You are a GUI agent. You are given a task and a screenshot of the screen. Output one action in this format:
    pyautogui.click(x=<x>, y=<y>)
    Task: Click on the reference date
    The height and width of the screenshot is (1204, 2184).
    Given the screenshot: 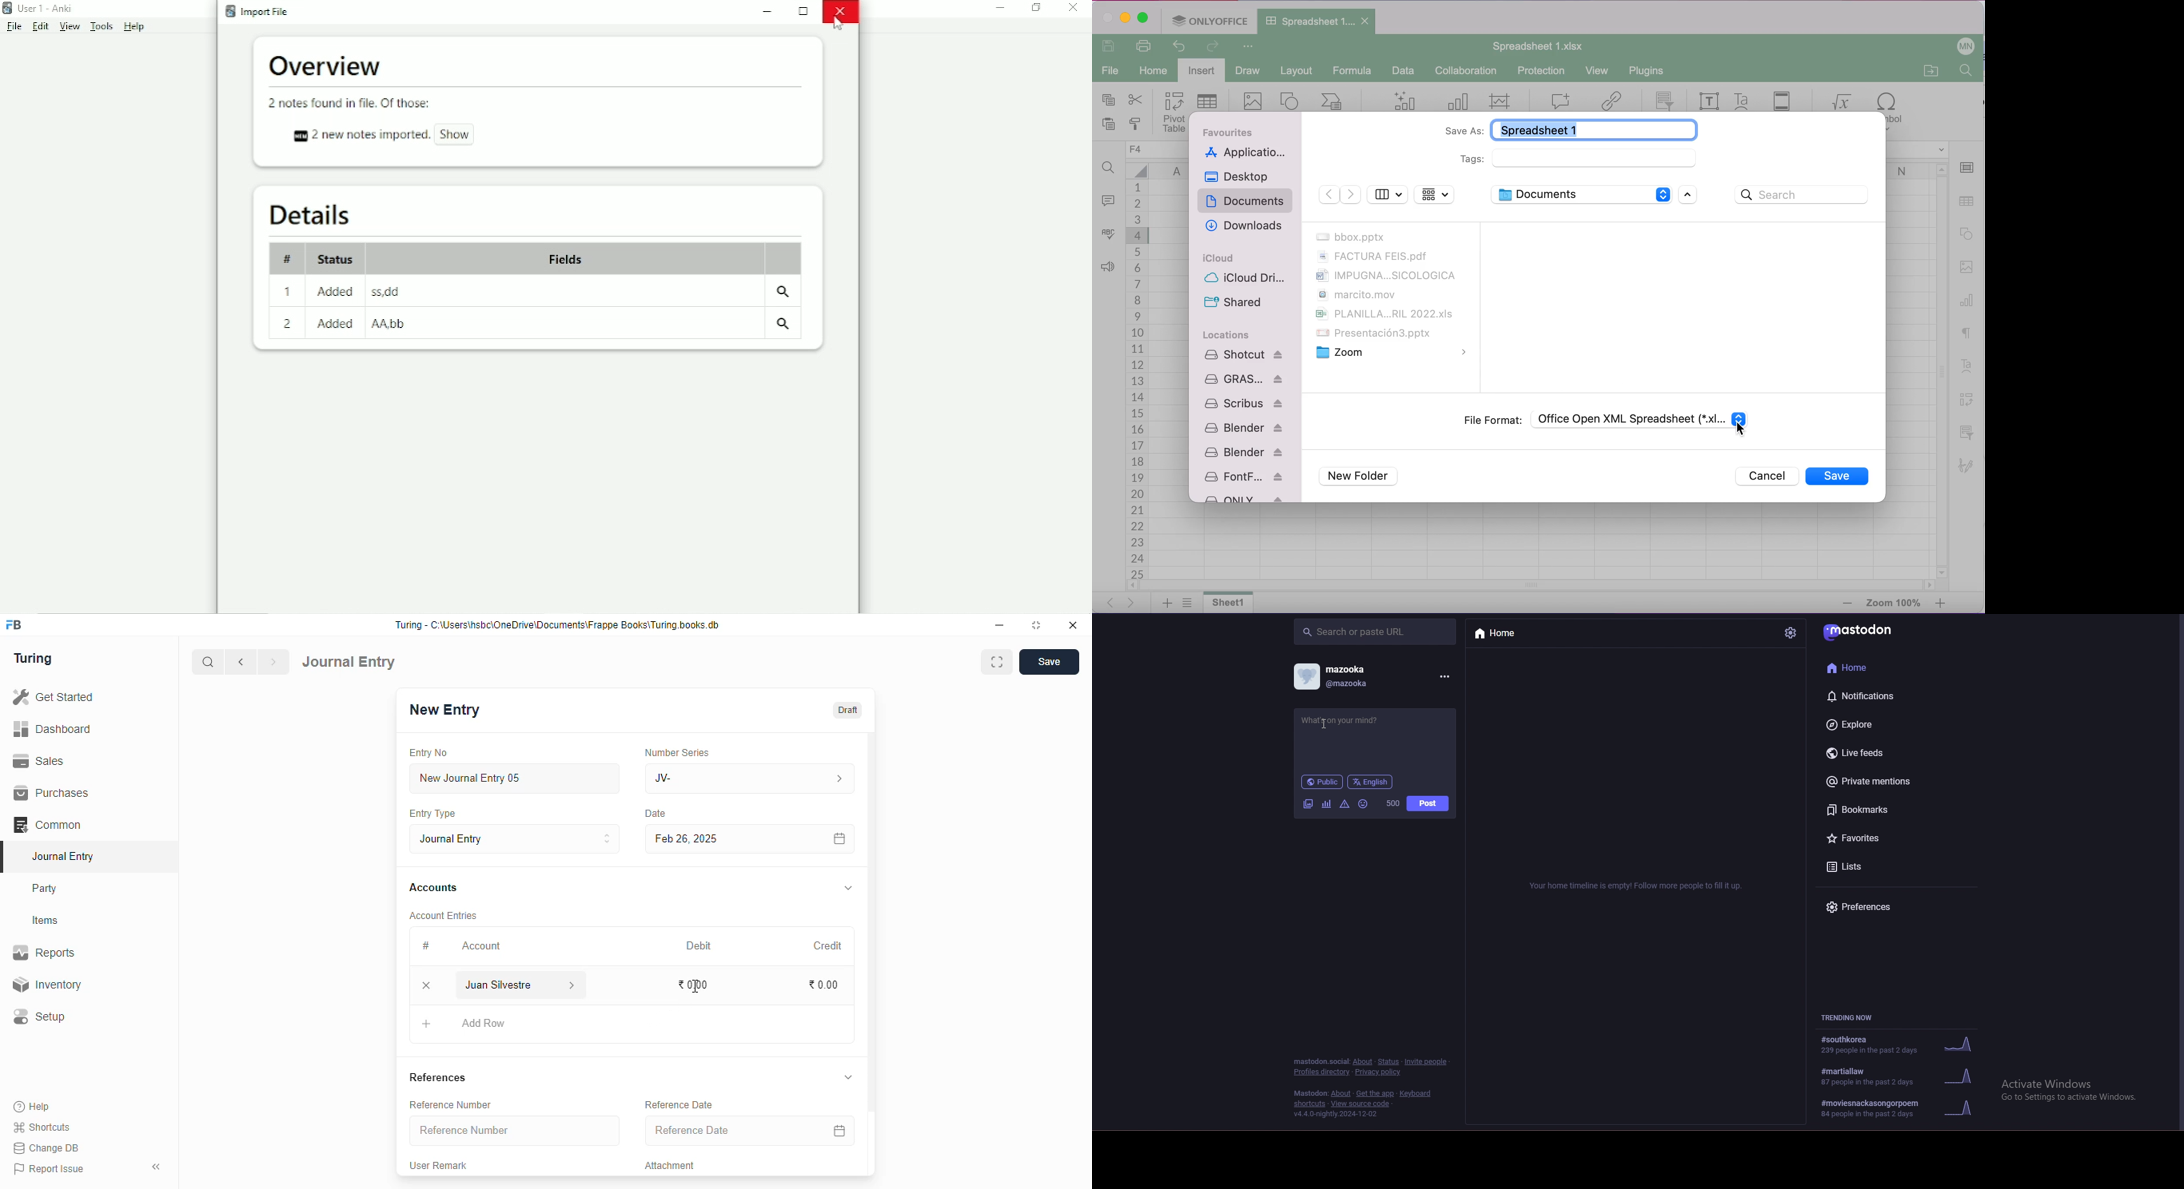 What is the action you would take?
    pyautogui.click(x=678, y=1106)
    